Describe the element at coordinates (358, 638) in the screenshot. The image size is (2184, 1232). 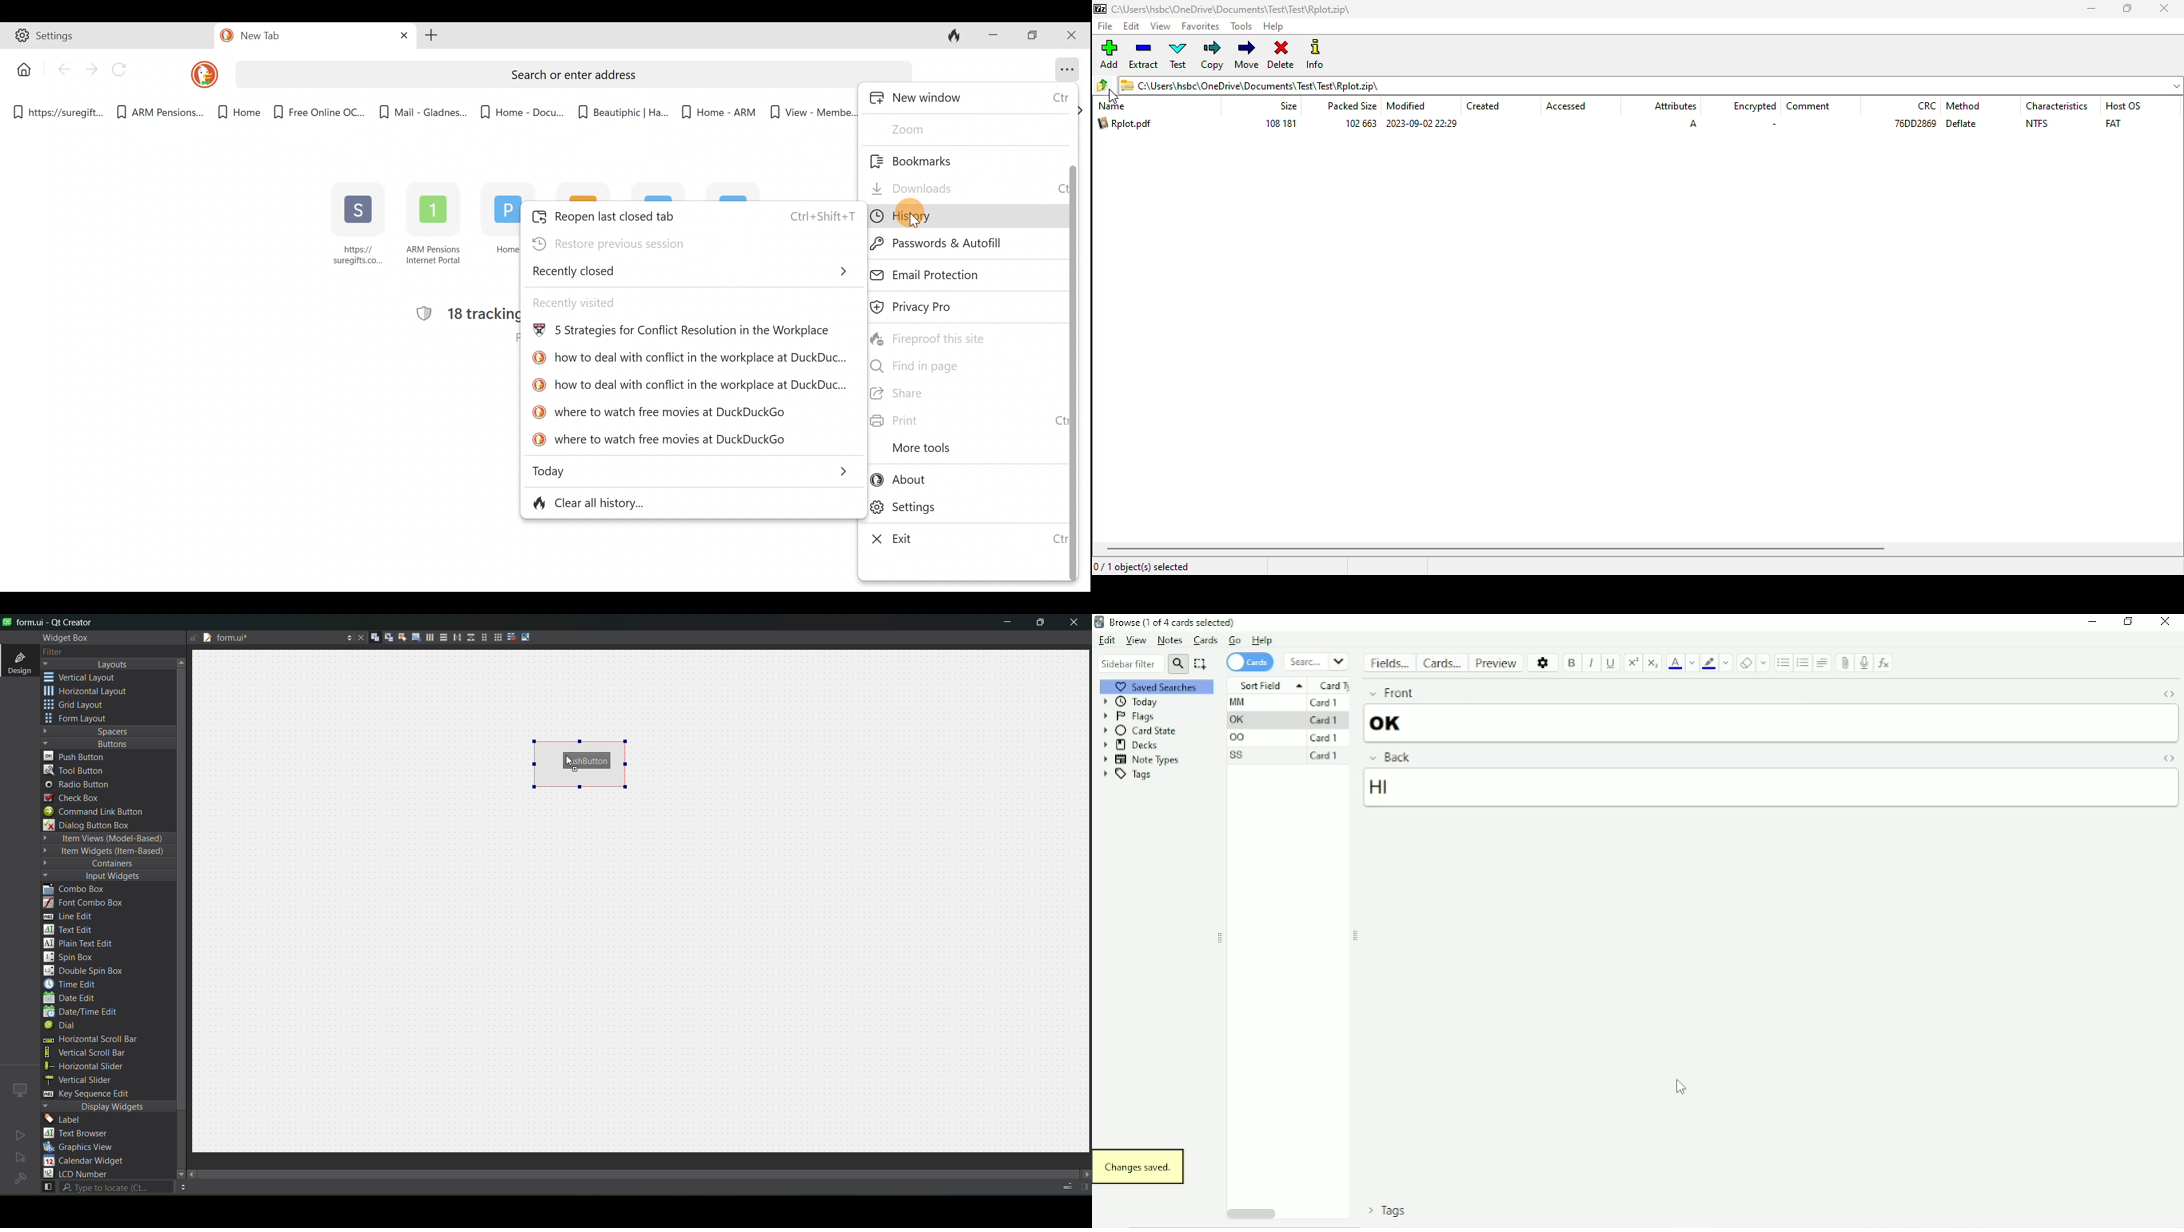
I see `close document` at that location.